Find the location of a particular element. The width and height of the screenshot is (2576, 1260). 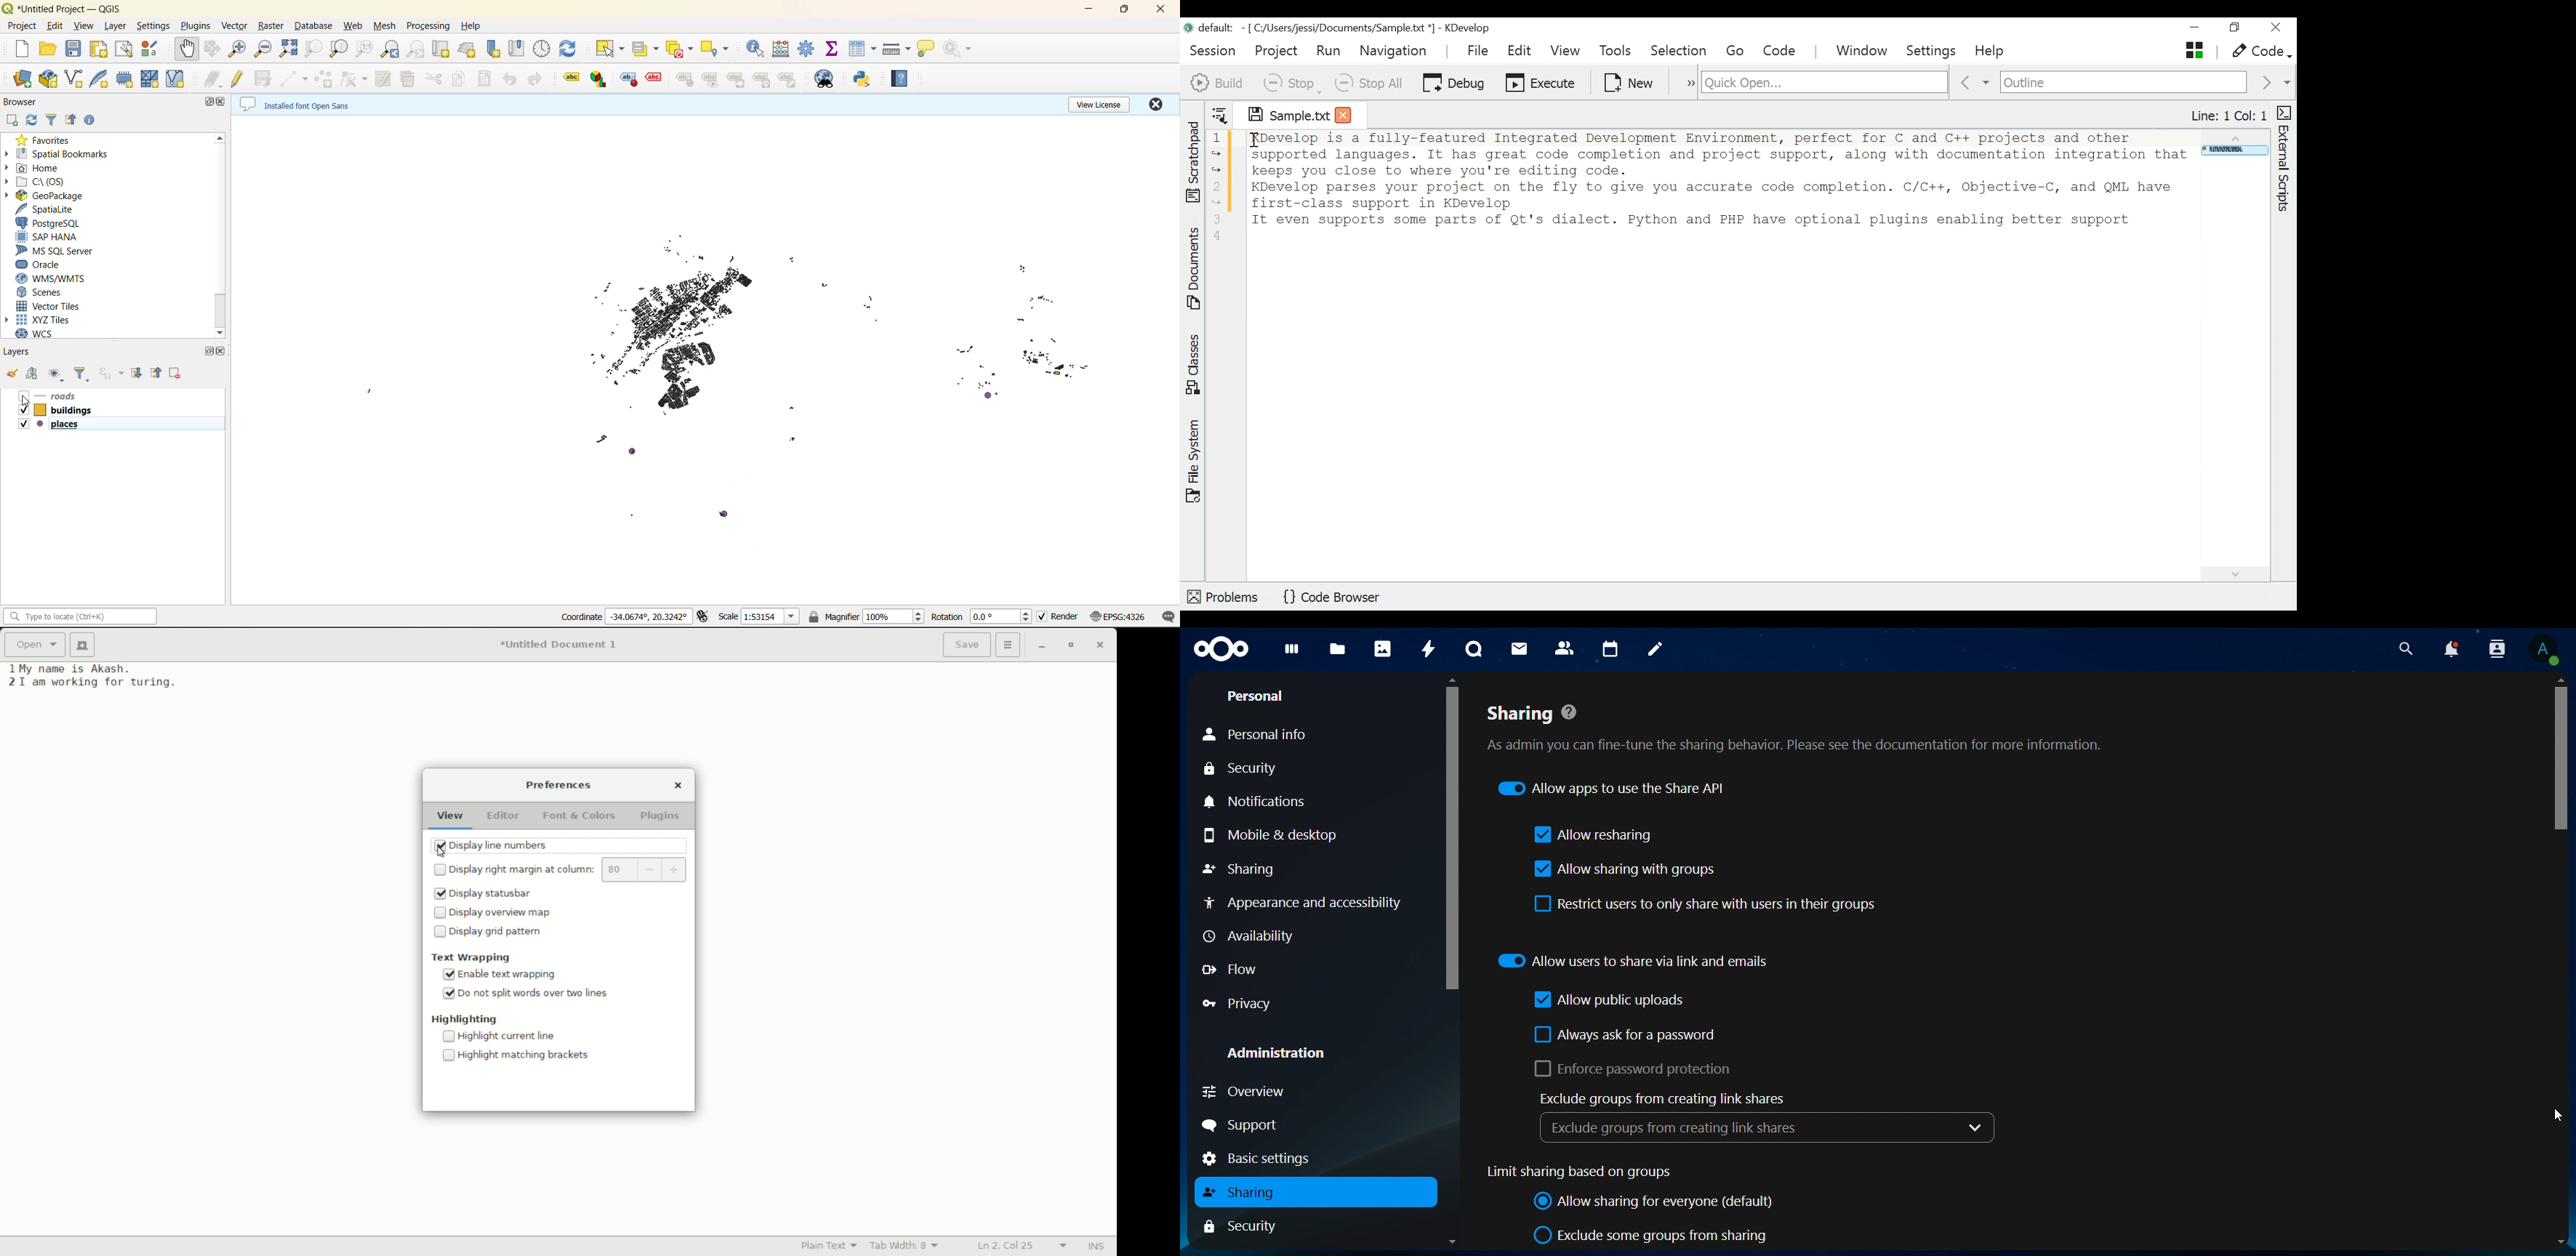

pan map is located at coordinates (189, 50).